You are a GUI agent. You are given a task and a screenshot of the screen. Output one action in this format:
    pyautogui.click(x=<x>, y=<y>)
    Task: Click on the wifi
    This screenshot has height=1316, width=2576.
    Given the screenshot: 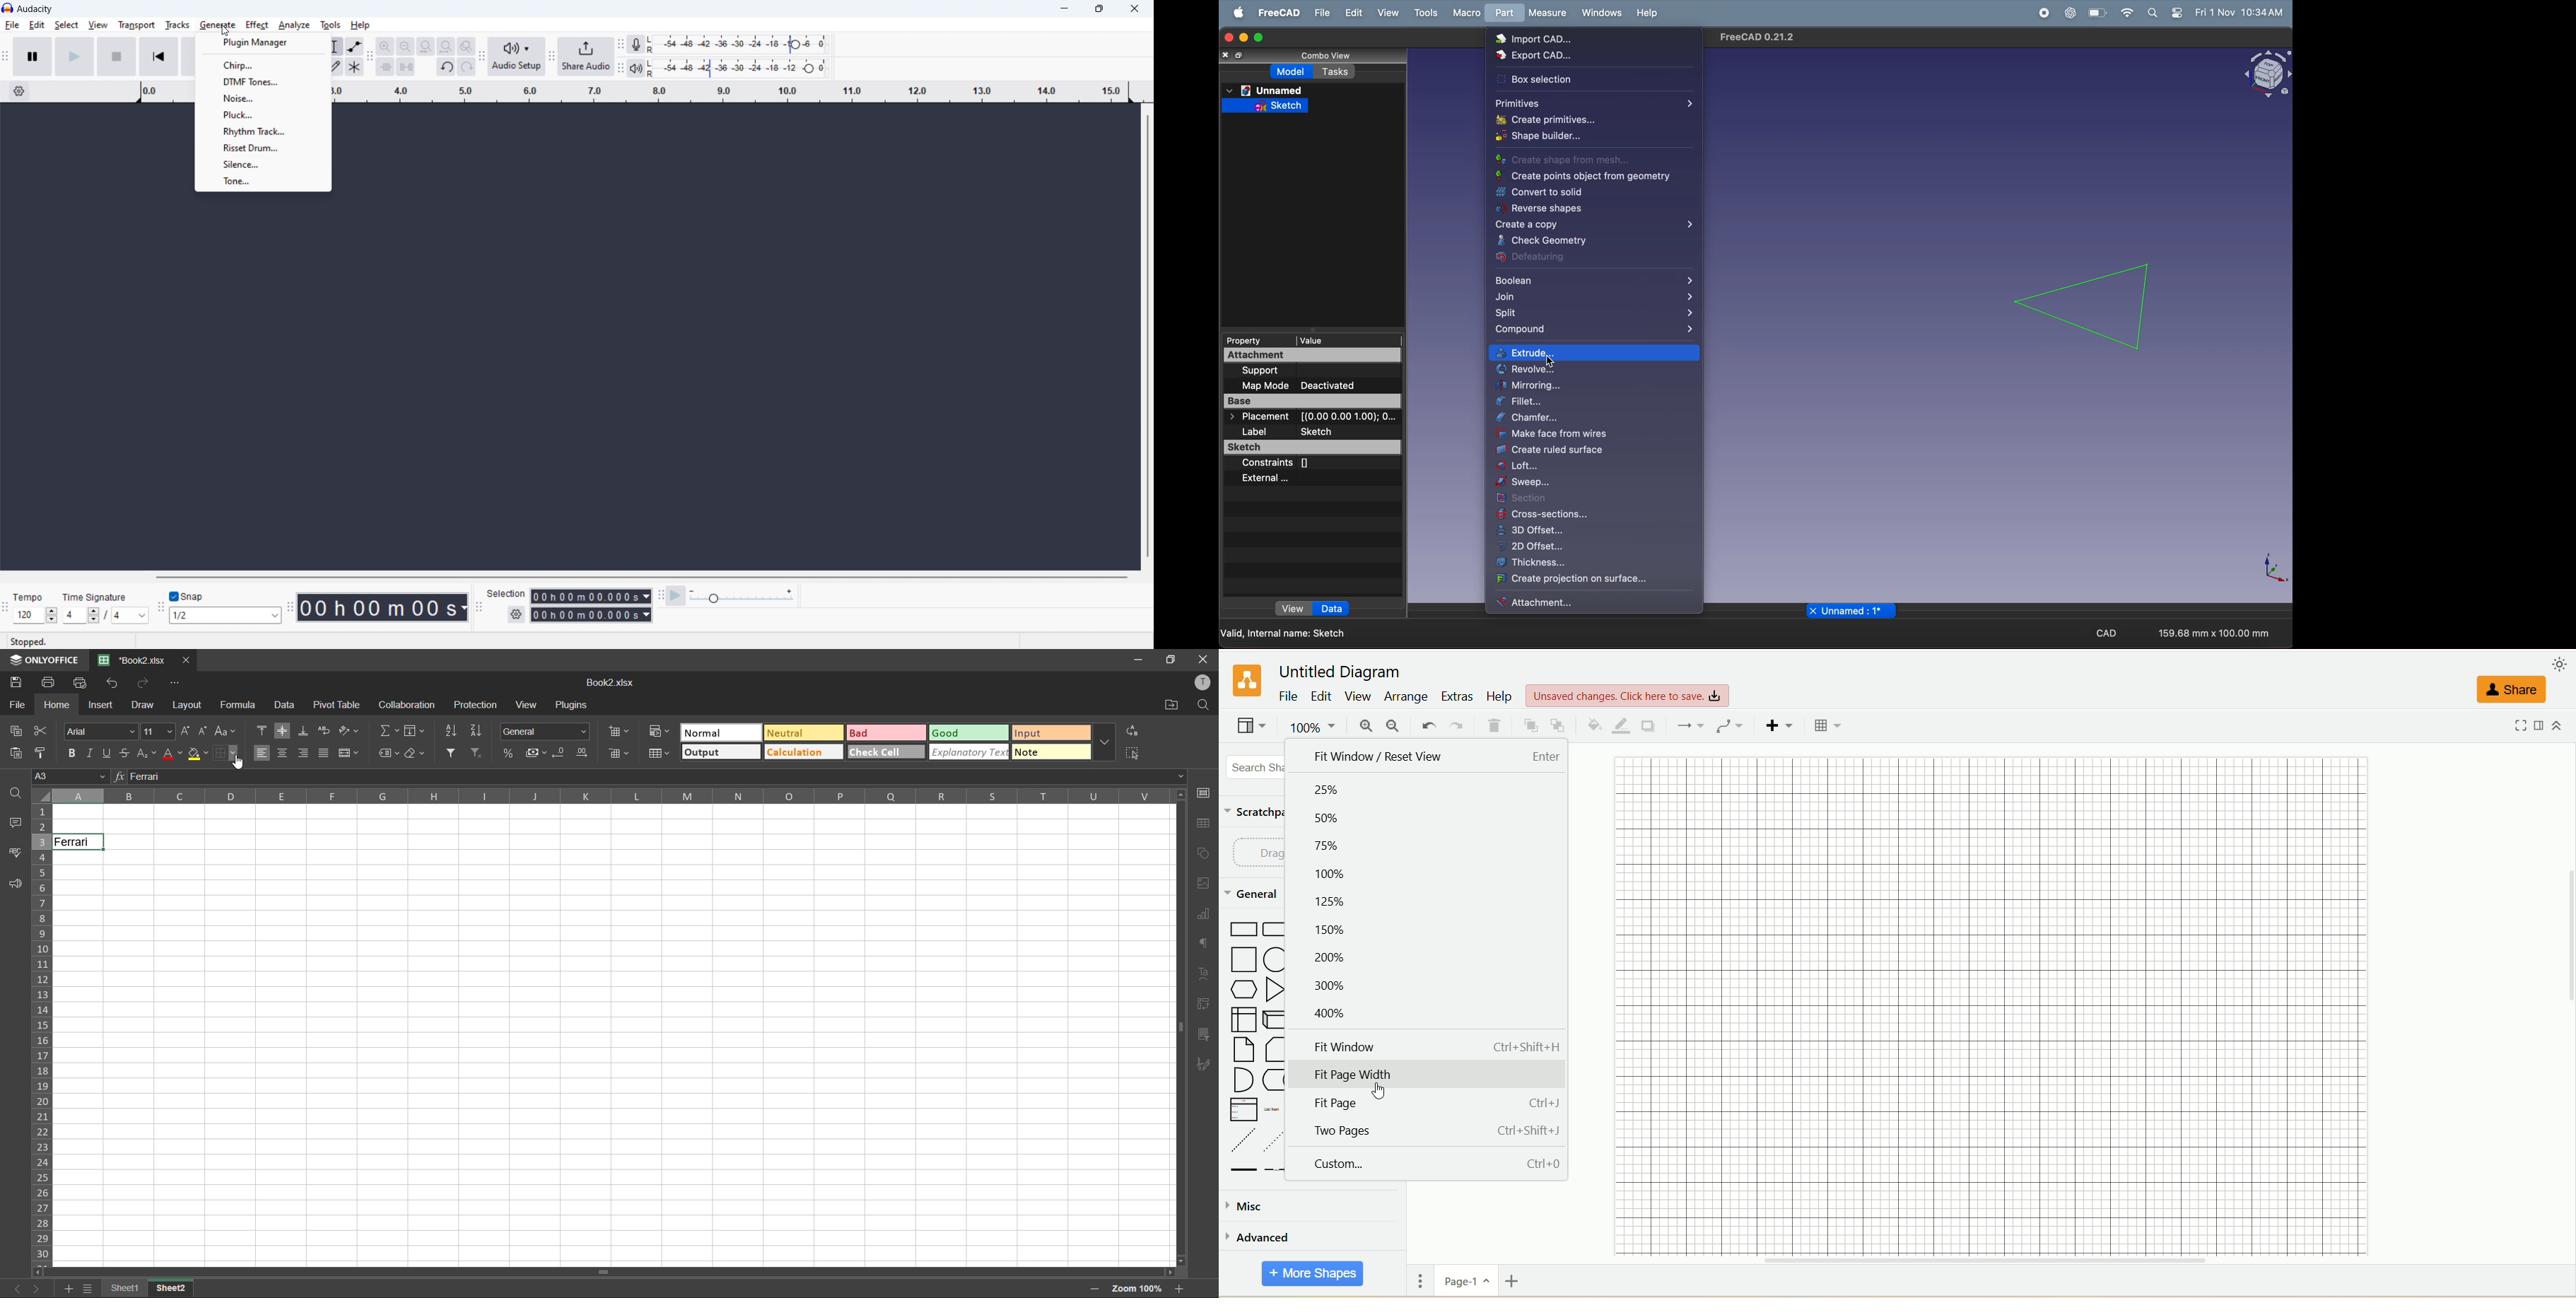 What is the action you would take?
    pyautogui.click(x=2128, y=12)
    